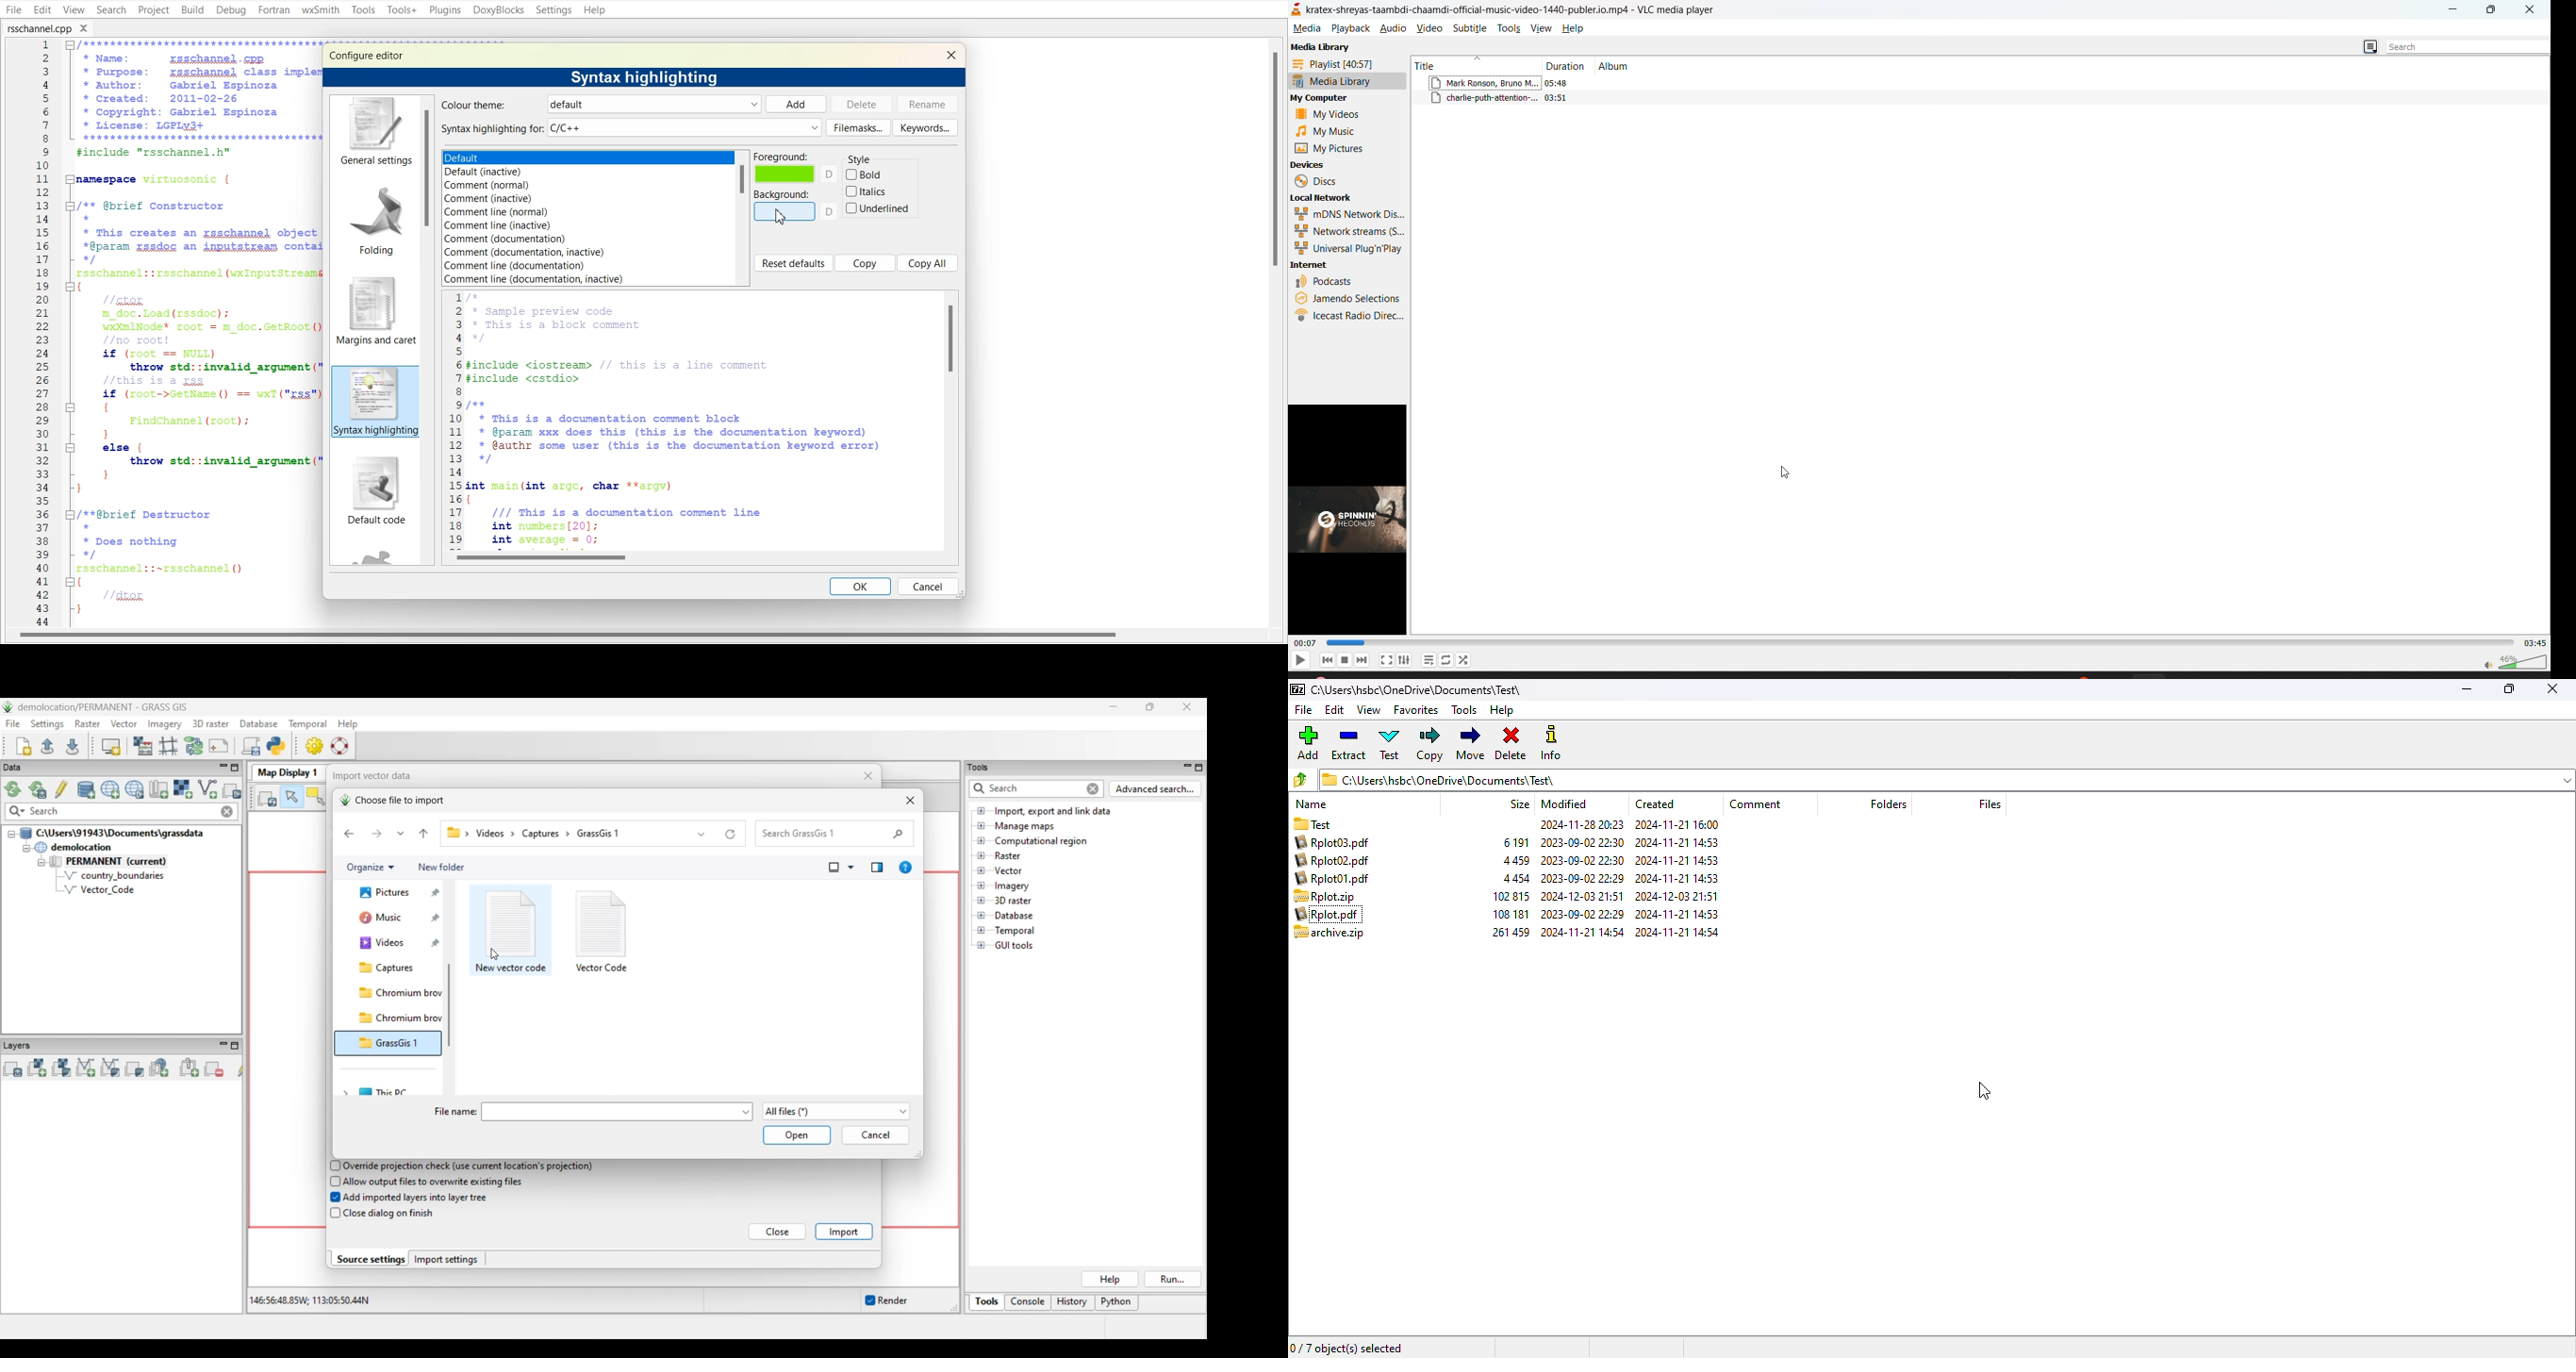 The width and height of the screenshot is (2576, 1372). What do you see at coordinates (1350, 233) in the screenshot?
I see `network streams` at bounding box center [1350, 233].